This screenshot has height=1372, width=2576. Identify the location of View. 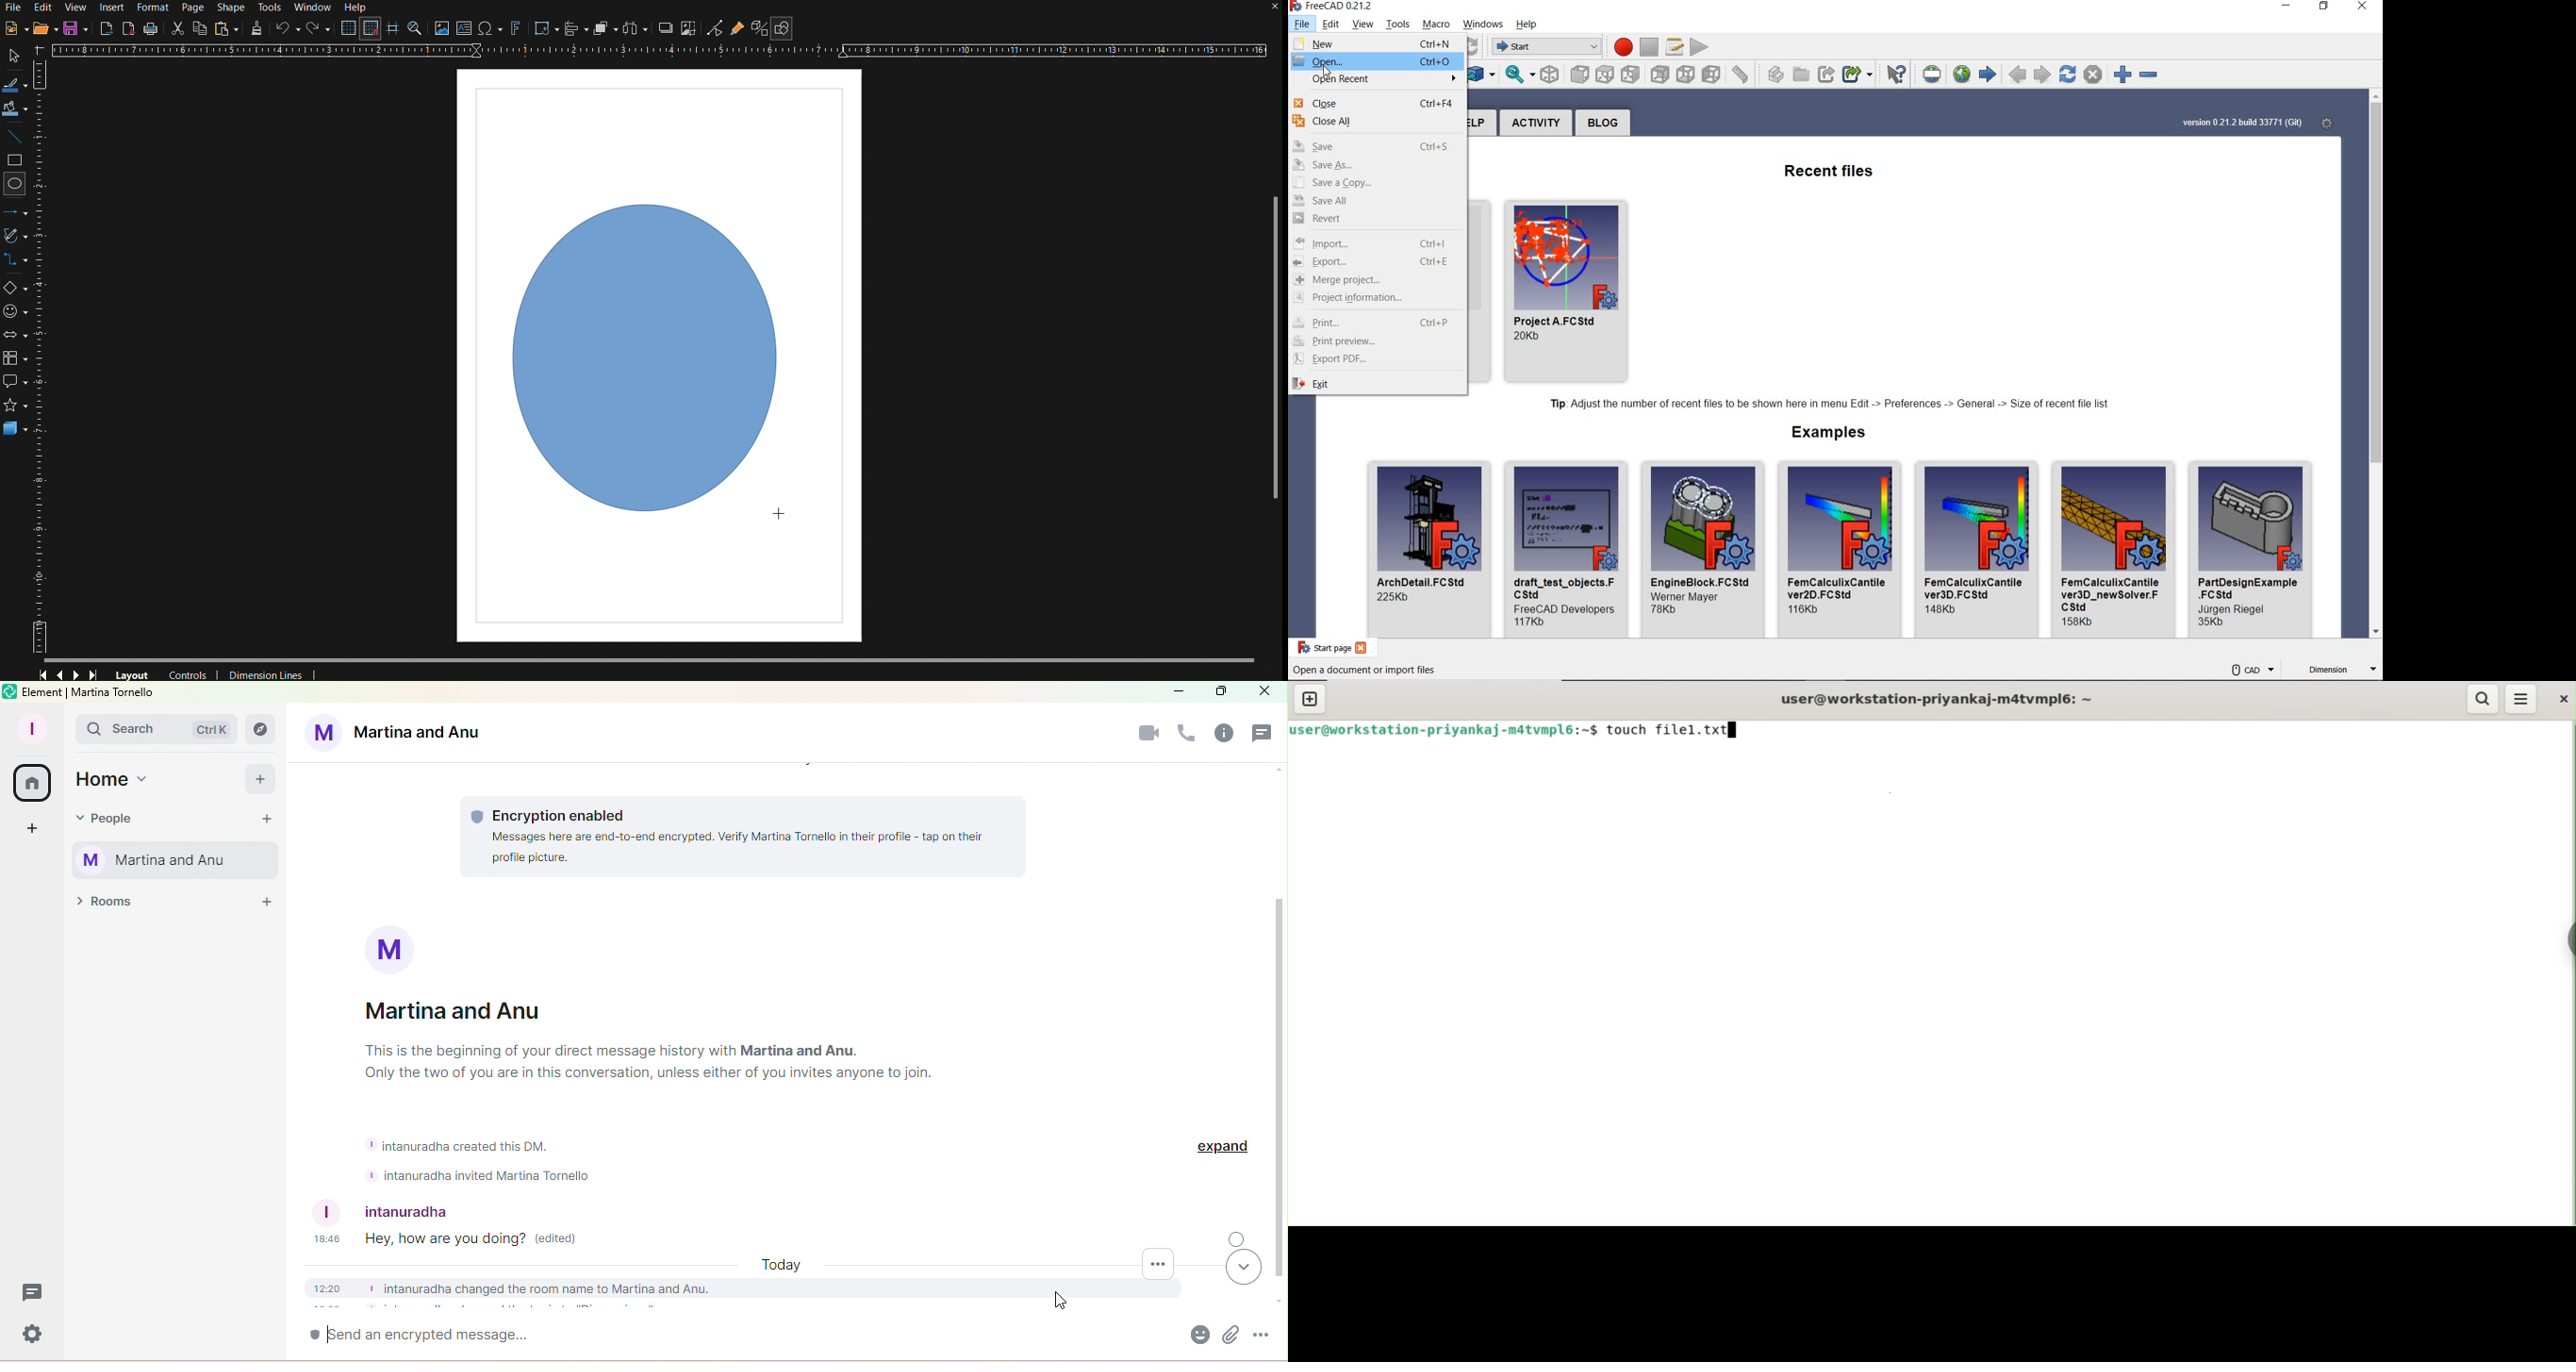
(78, 7).